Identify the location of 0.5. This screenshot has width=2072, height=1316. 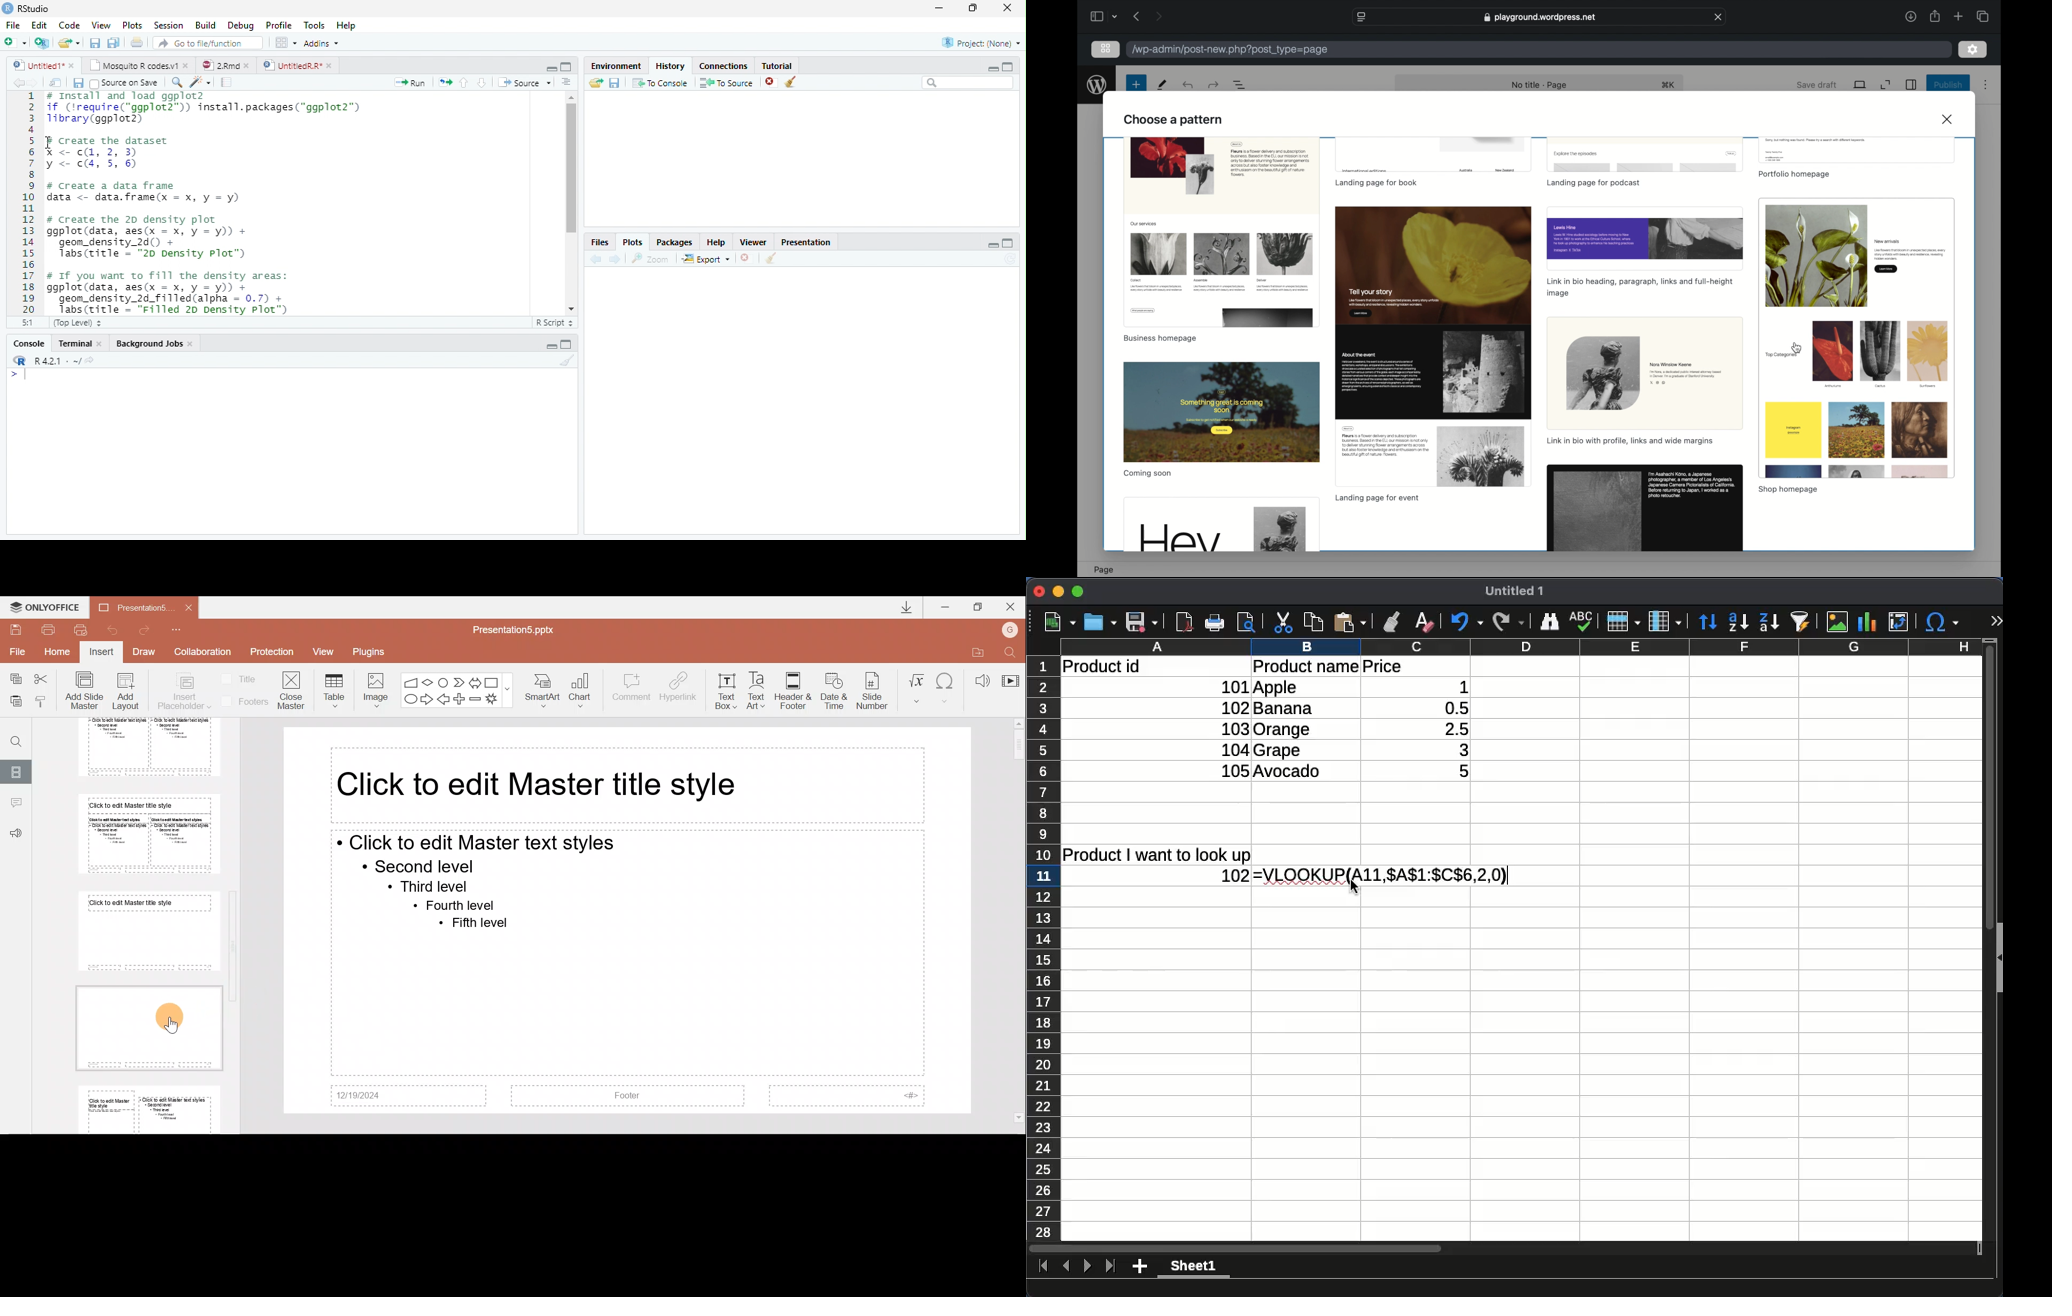
(1451, 708).